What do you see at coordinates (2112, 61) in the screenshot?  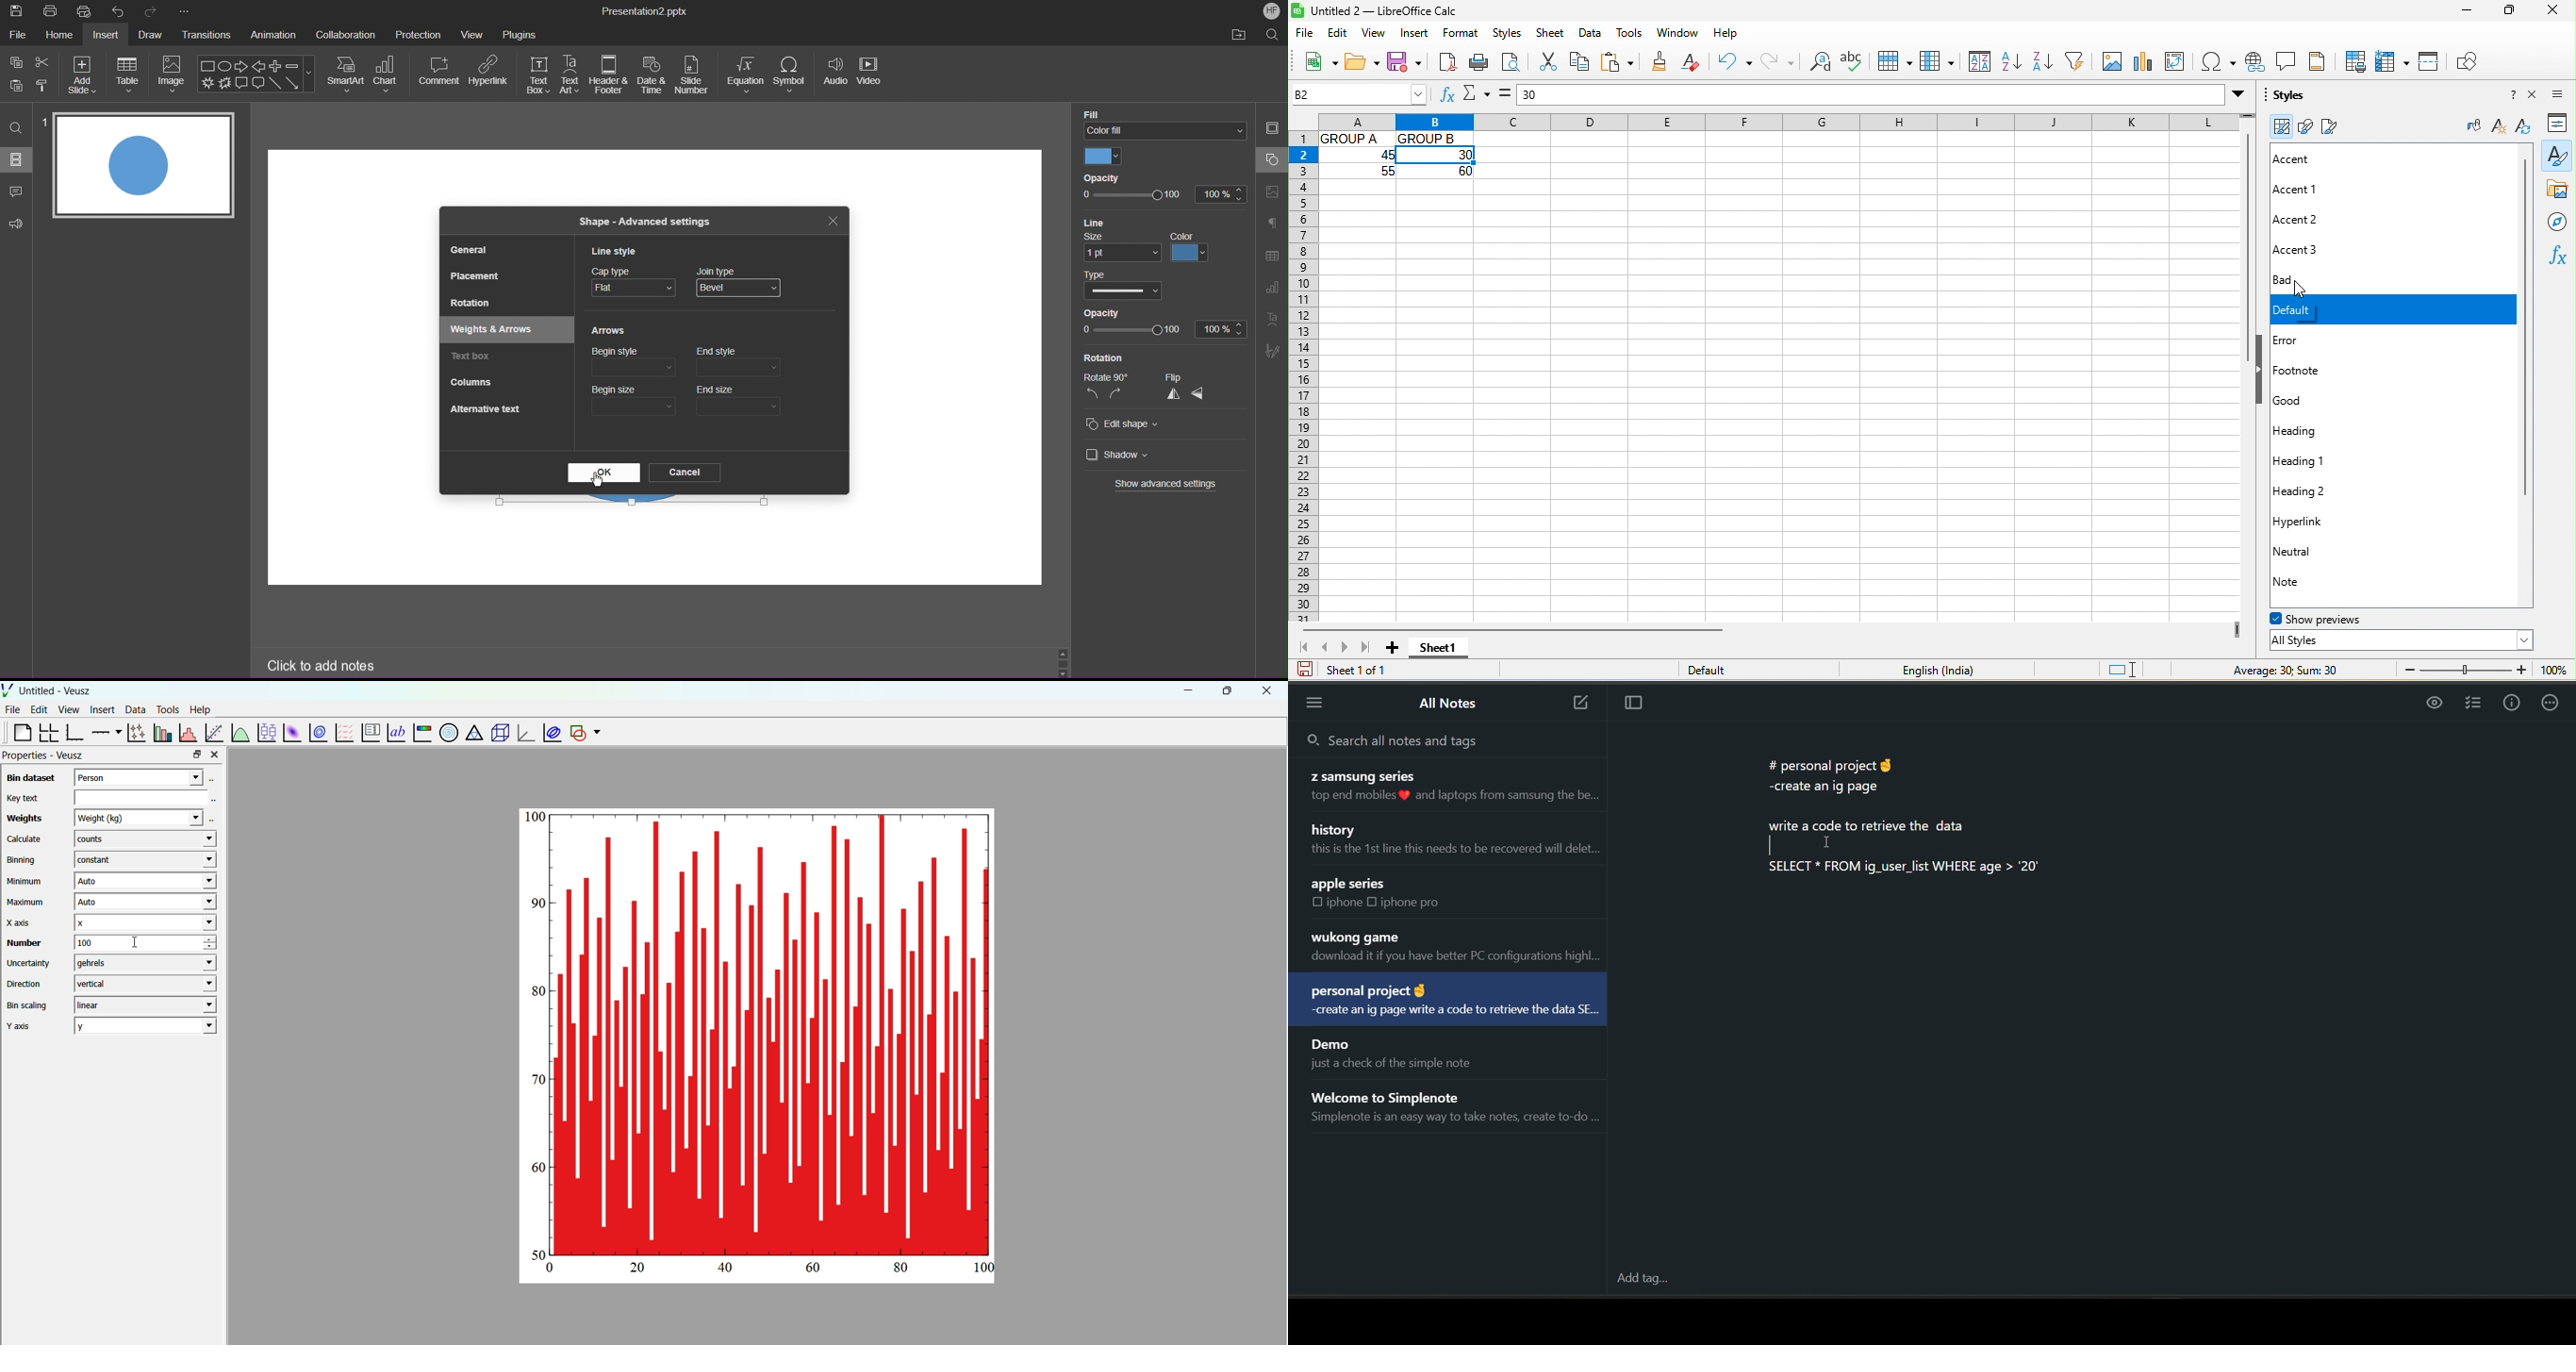 I see `image` at bounding box center [2112, 61].